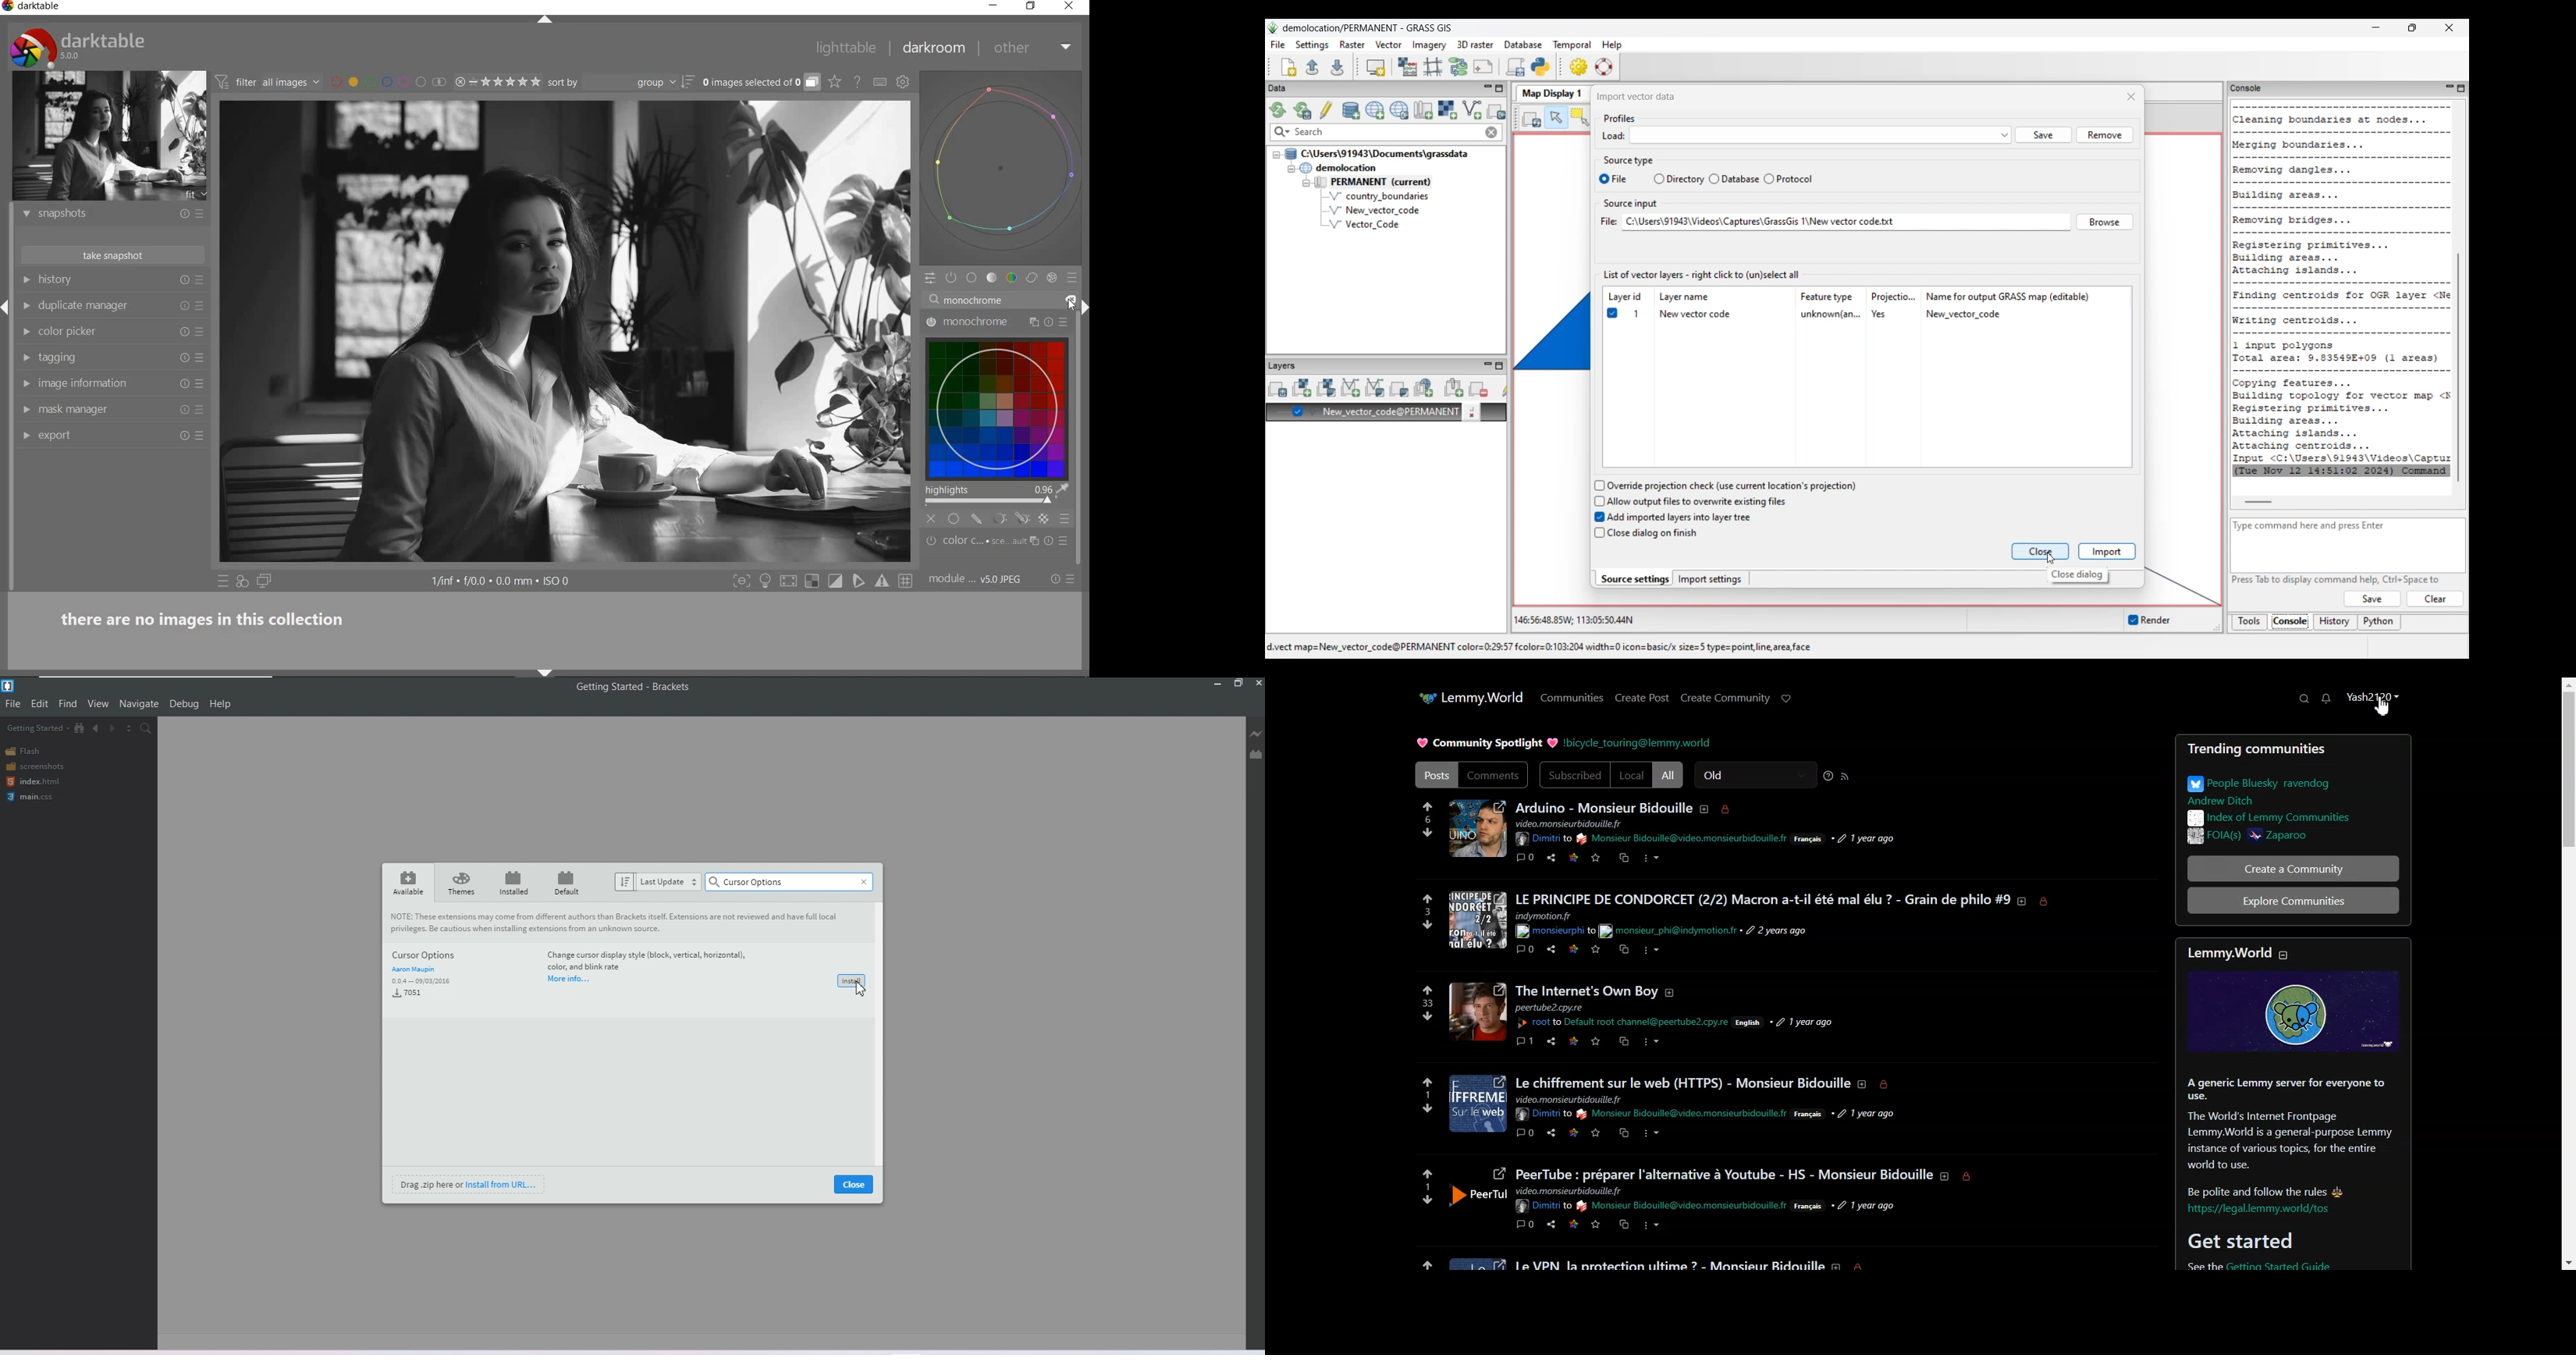  Describe the element at coordinates (1064, 324) in the screenshot. I see `preset and preferences` at that location.